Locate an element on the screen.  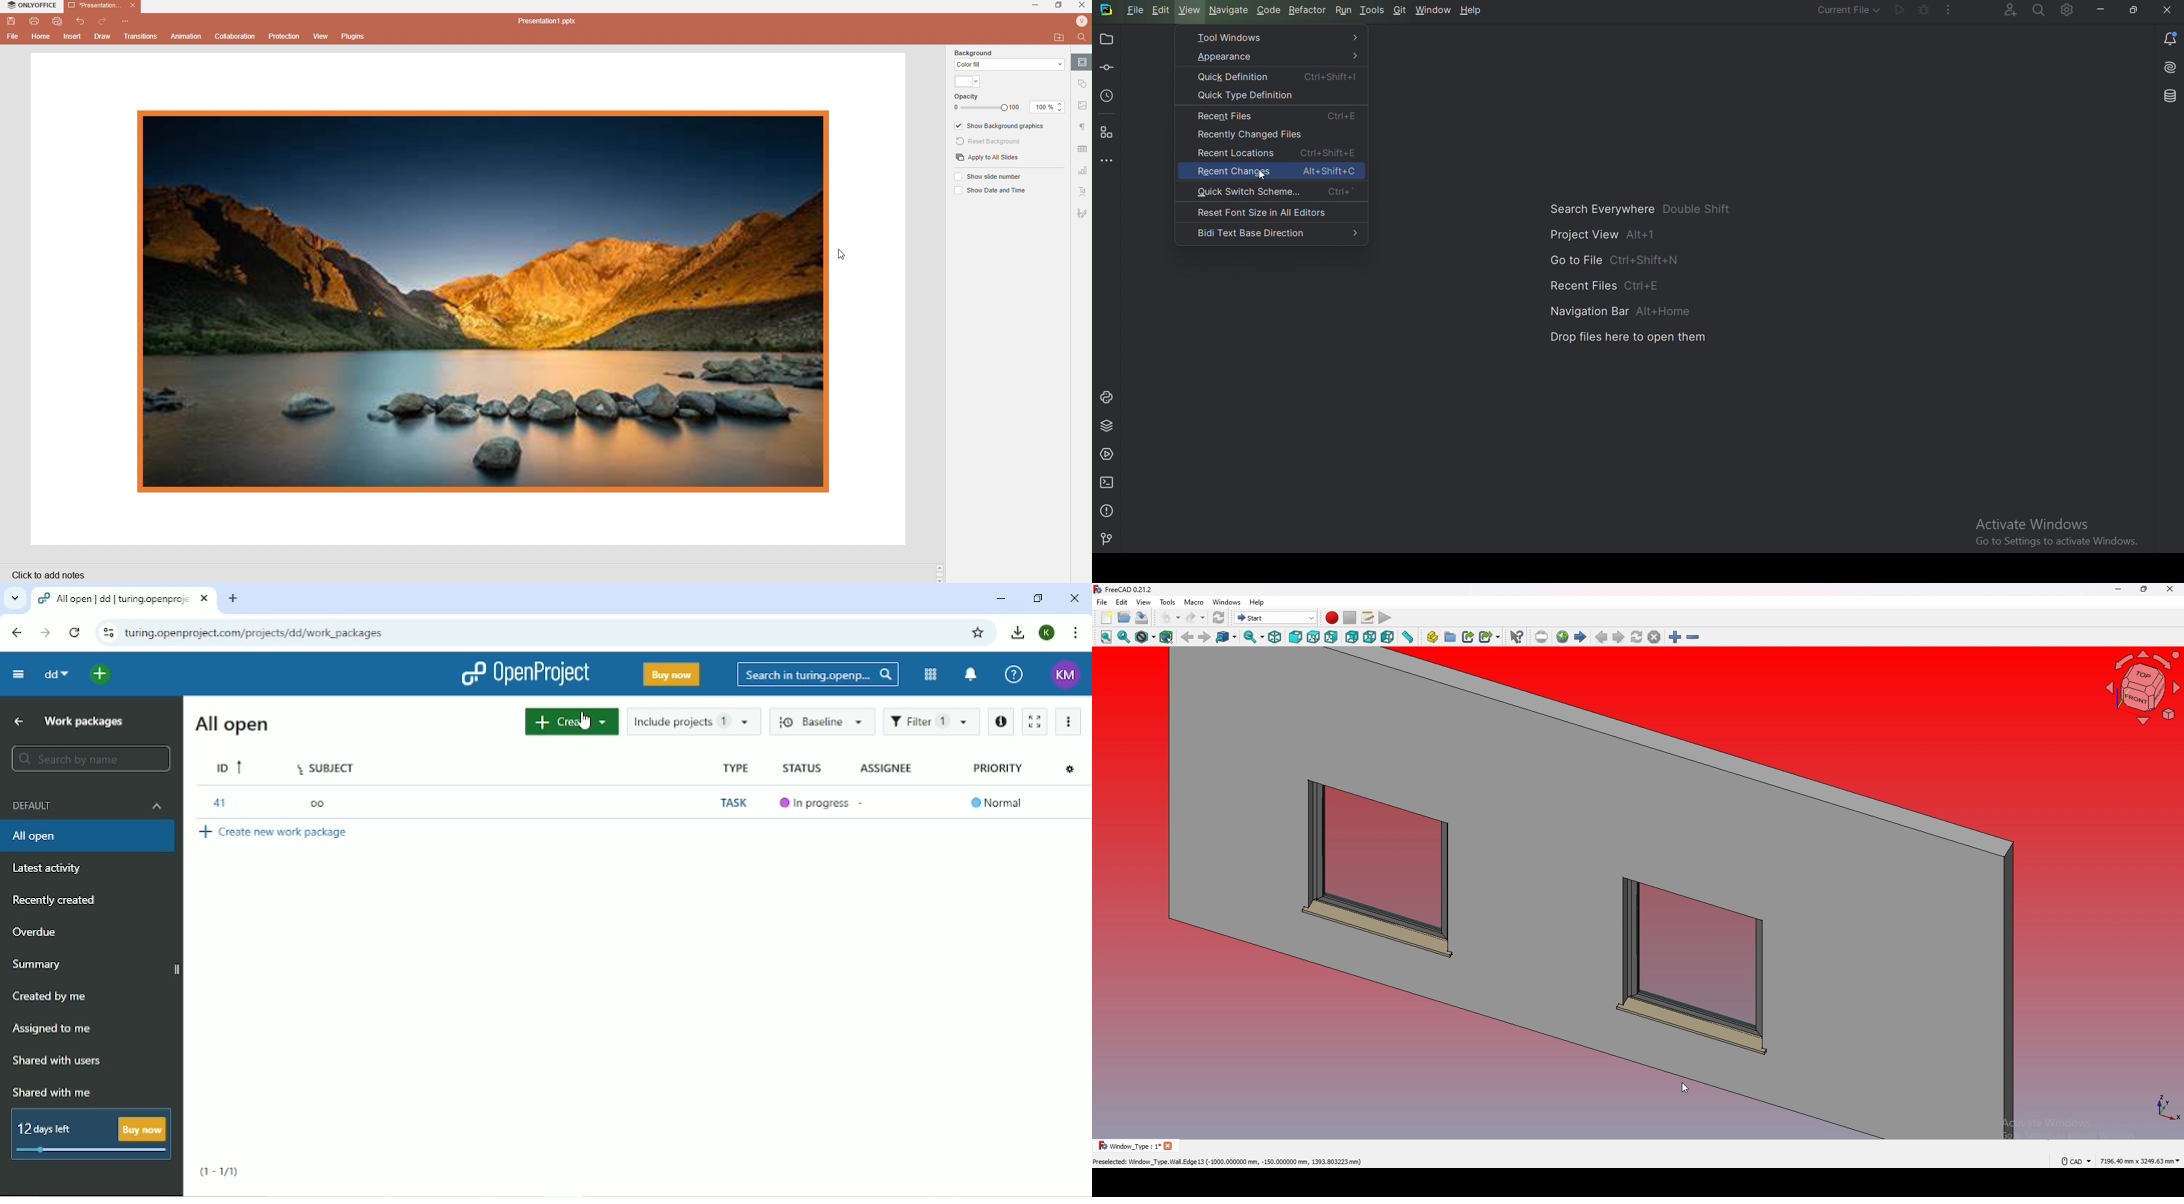
Text art settings is located at coordinates (1082, 192).